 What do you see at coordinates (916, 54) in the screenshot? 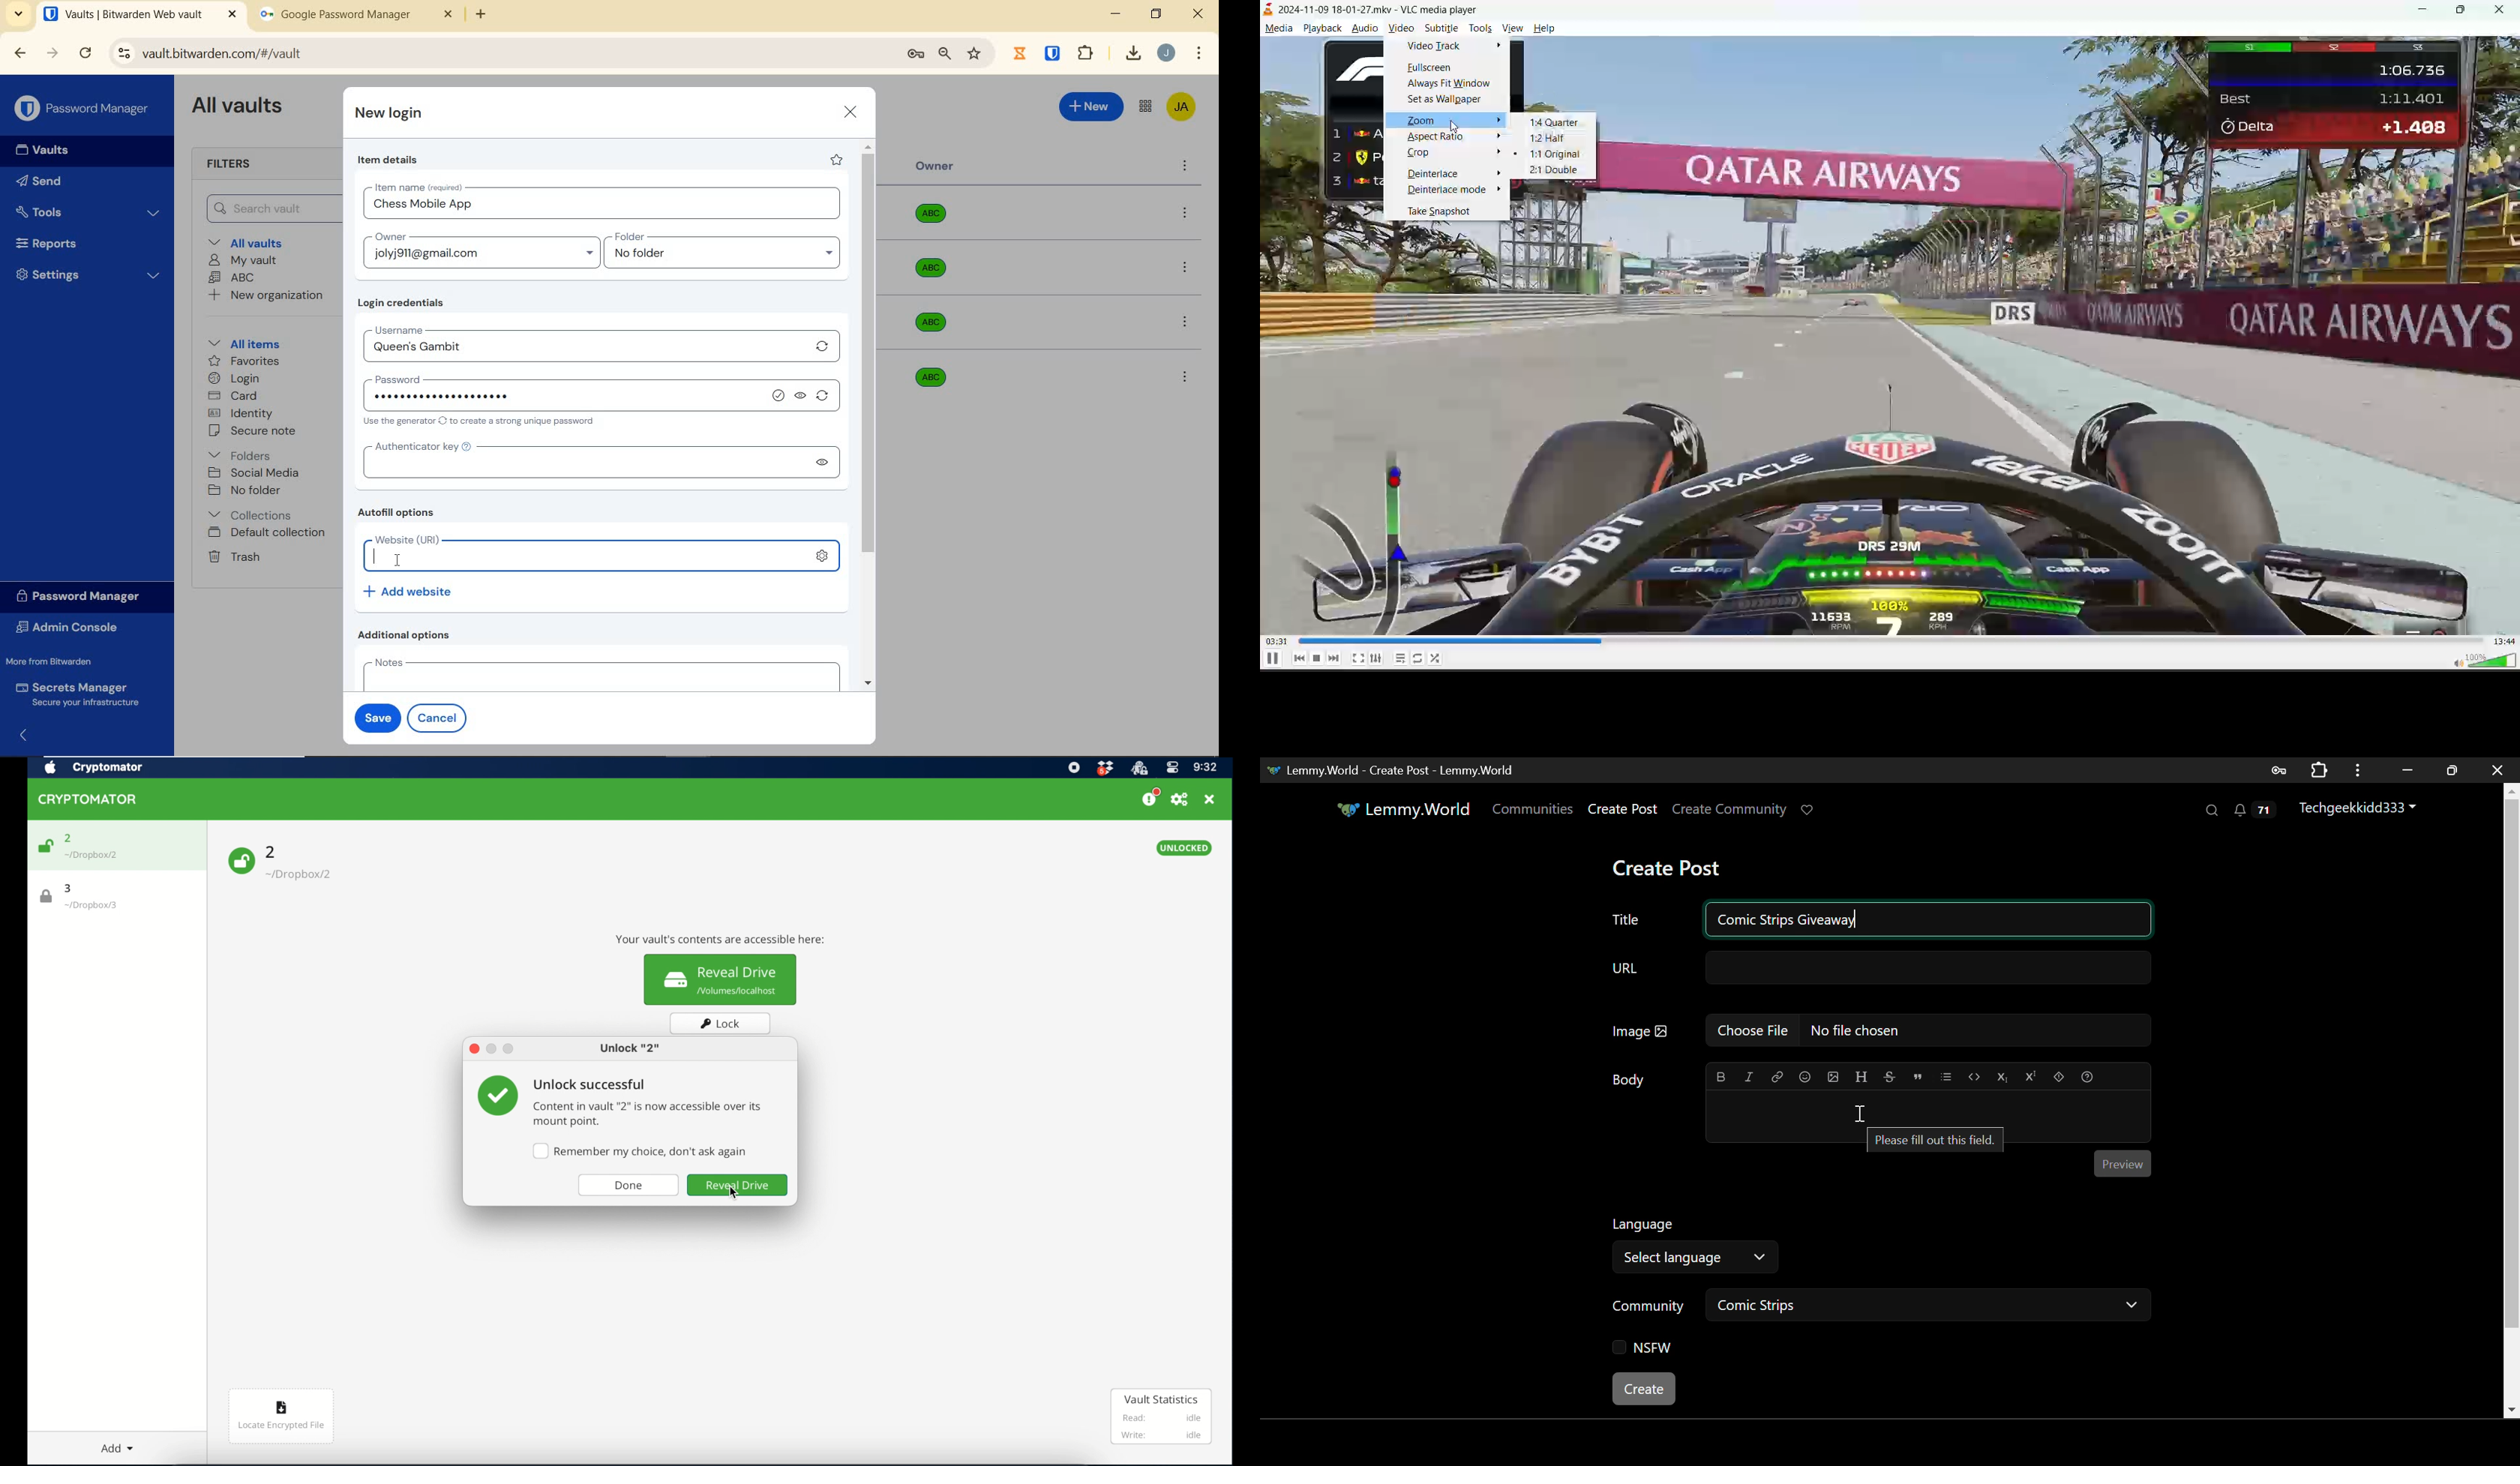
I see `manage passwords` at bounding box center [916, 54].